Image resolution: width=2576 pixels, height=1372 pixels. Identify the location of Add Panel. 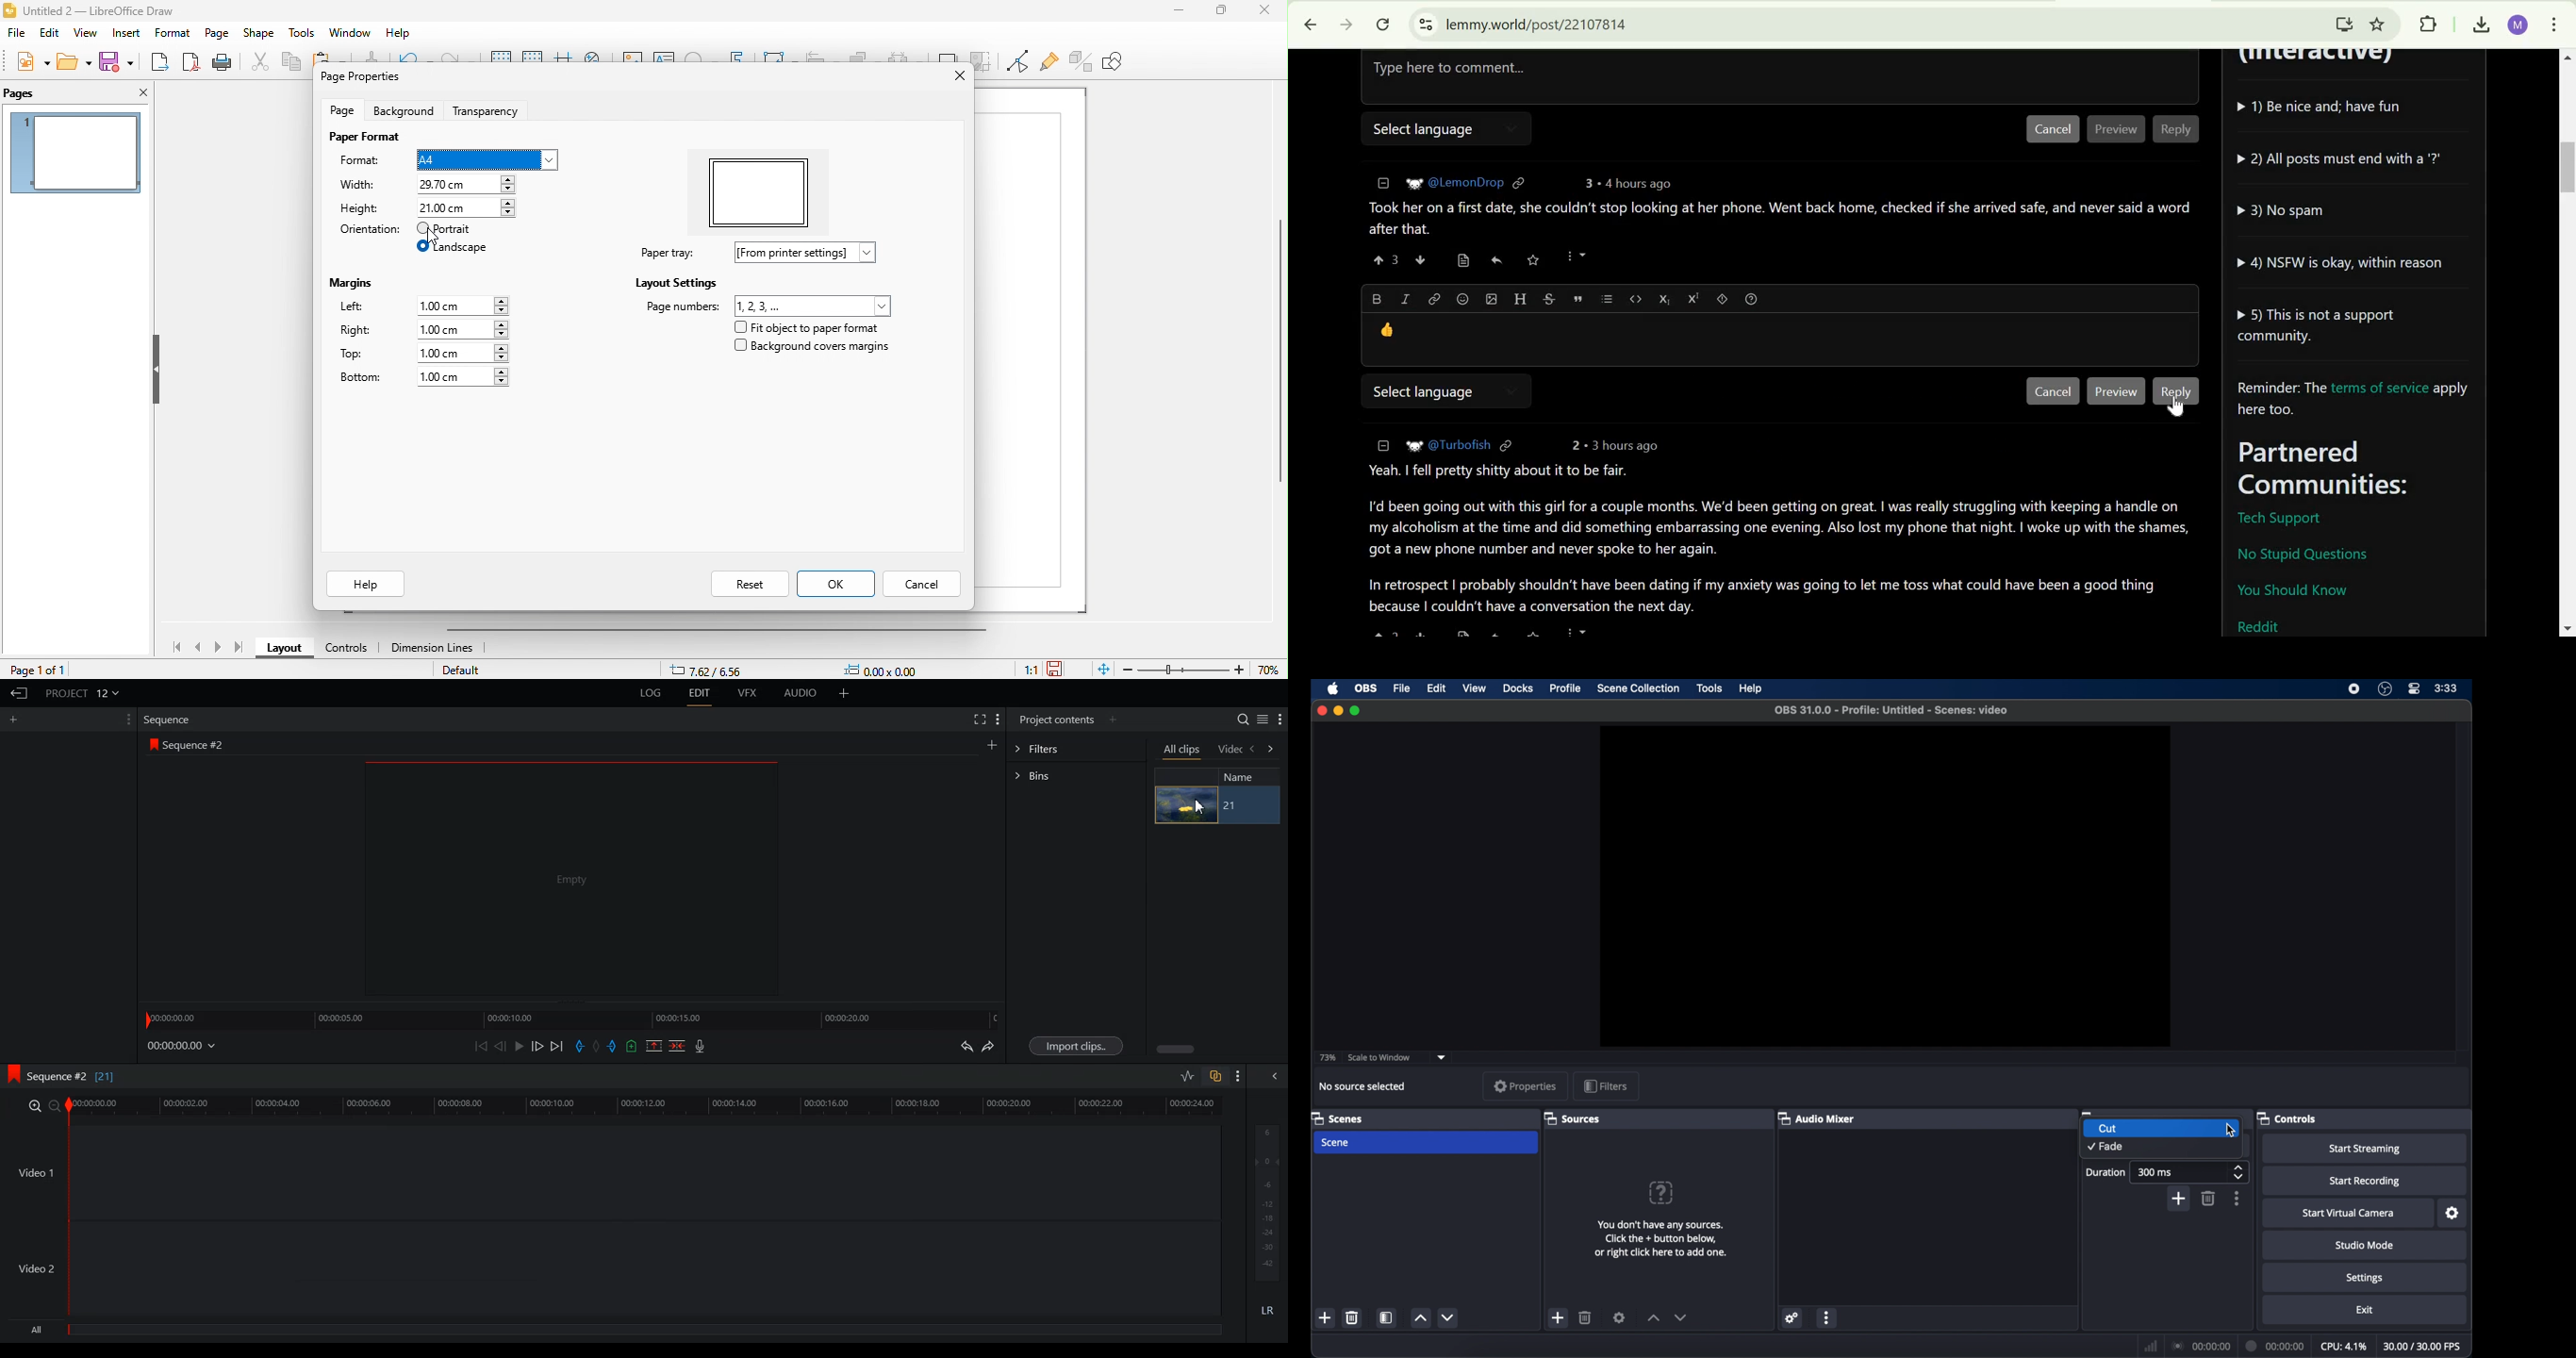
(1114, 719).